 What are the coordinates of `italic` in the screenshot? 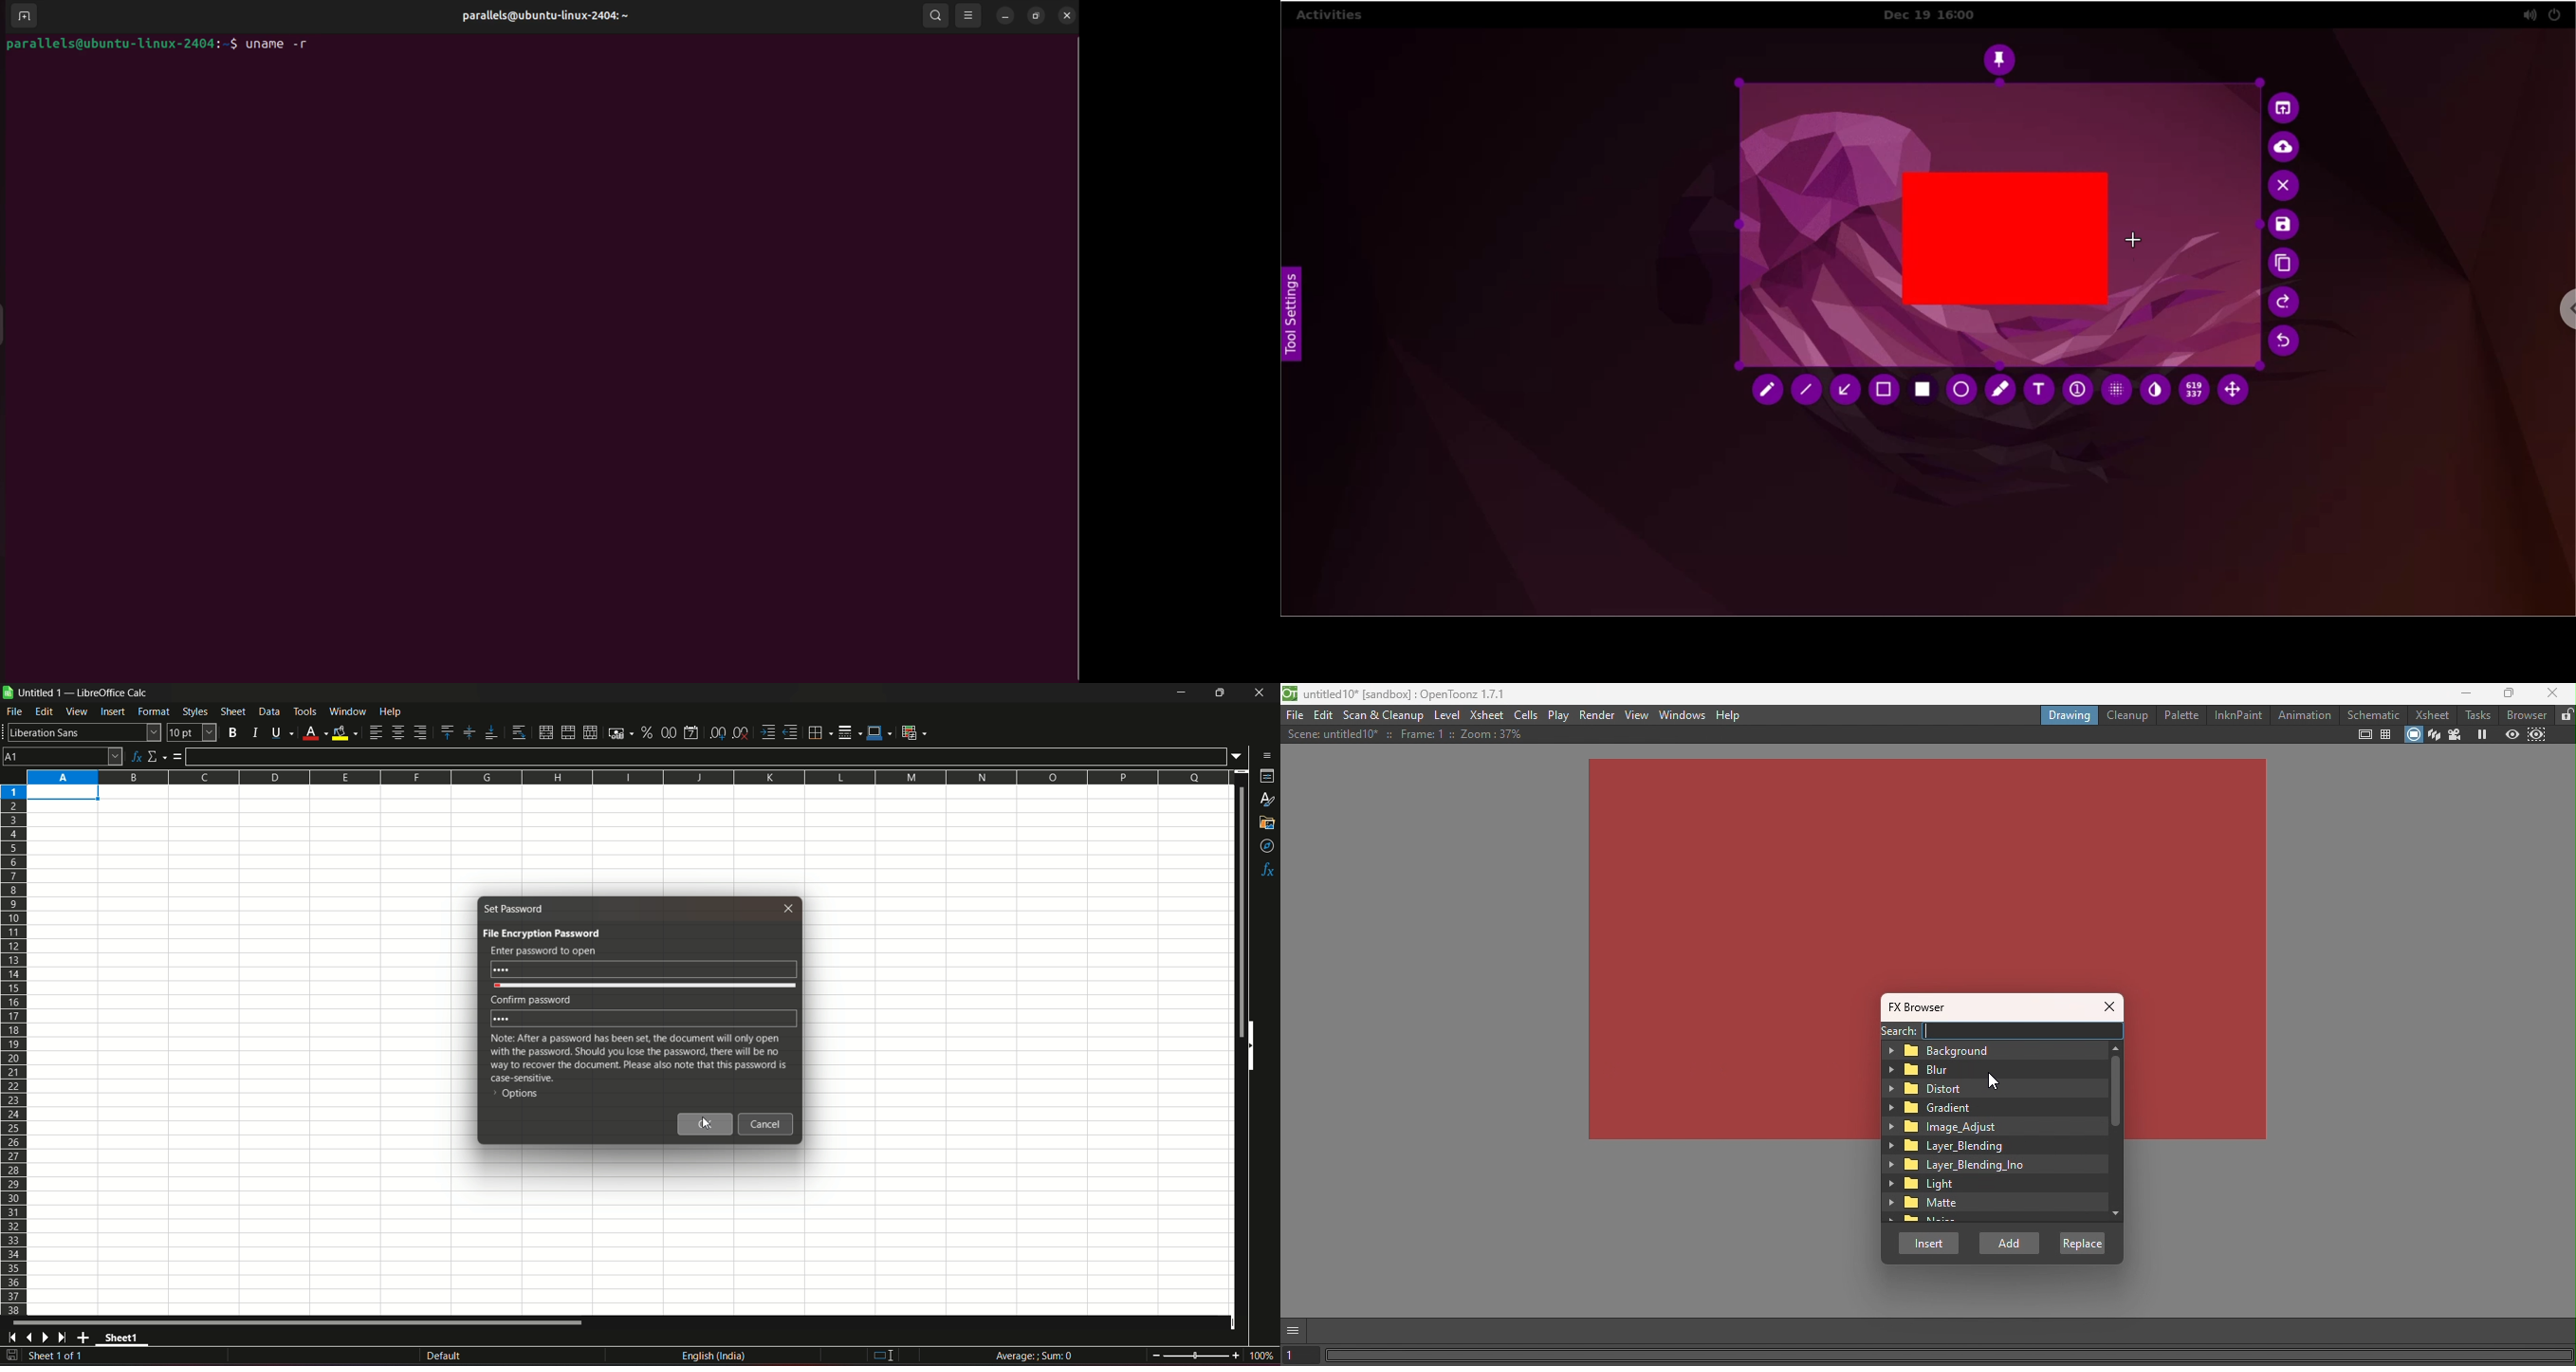 It's located at (253, 731).